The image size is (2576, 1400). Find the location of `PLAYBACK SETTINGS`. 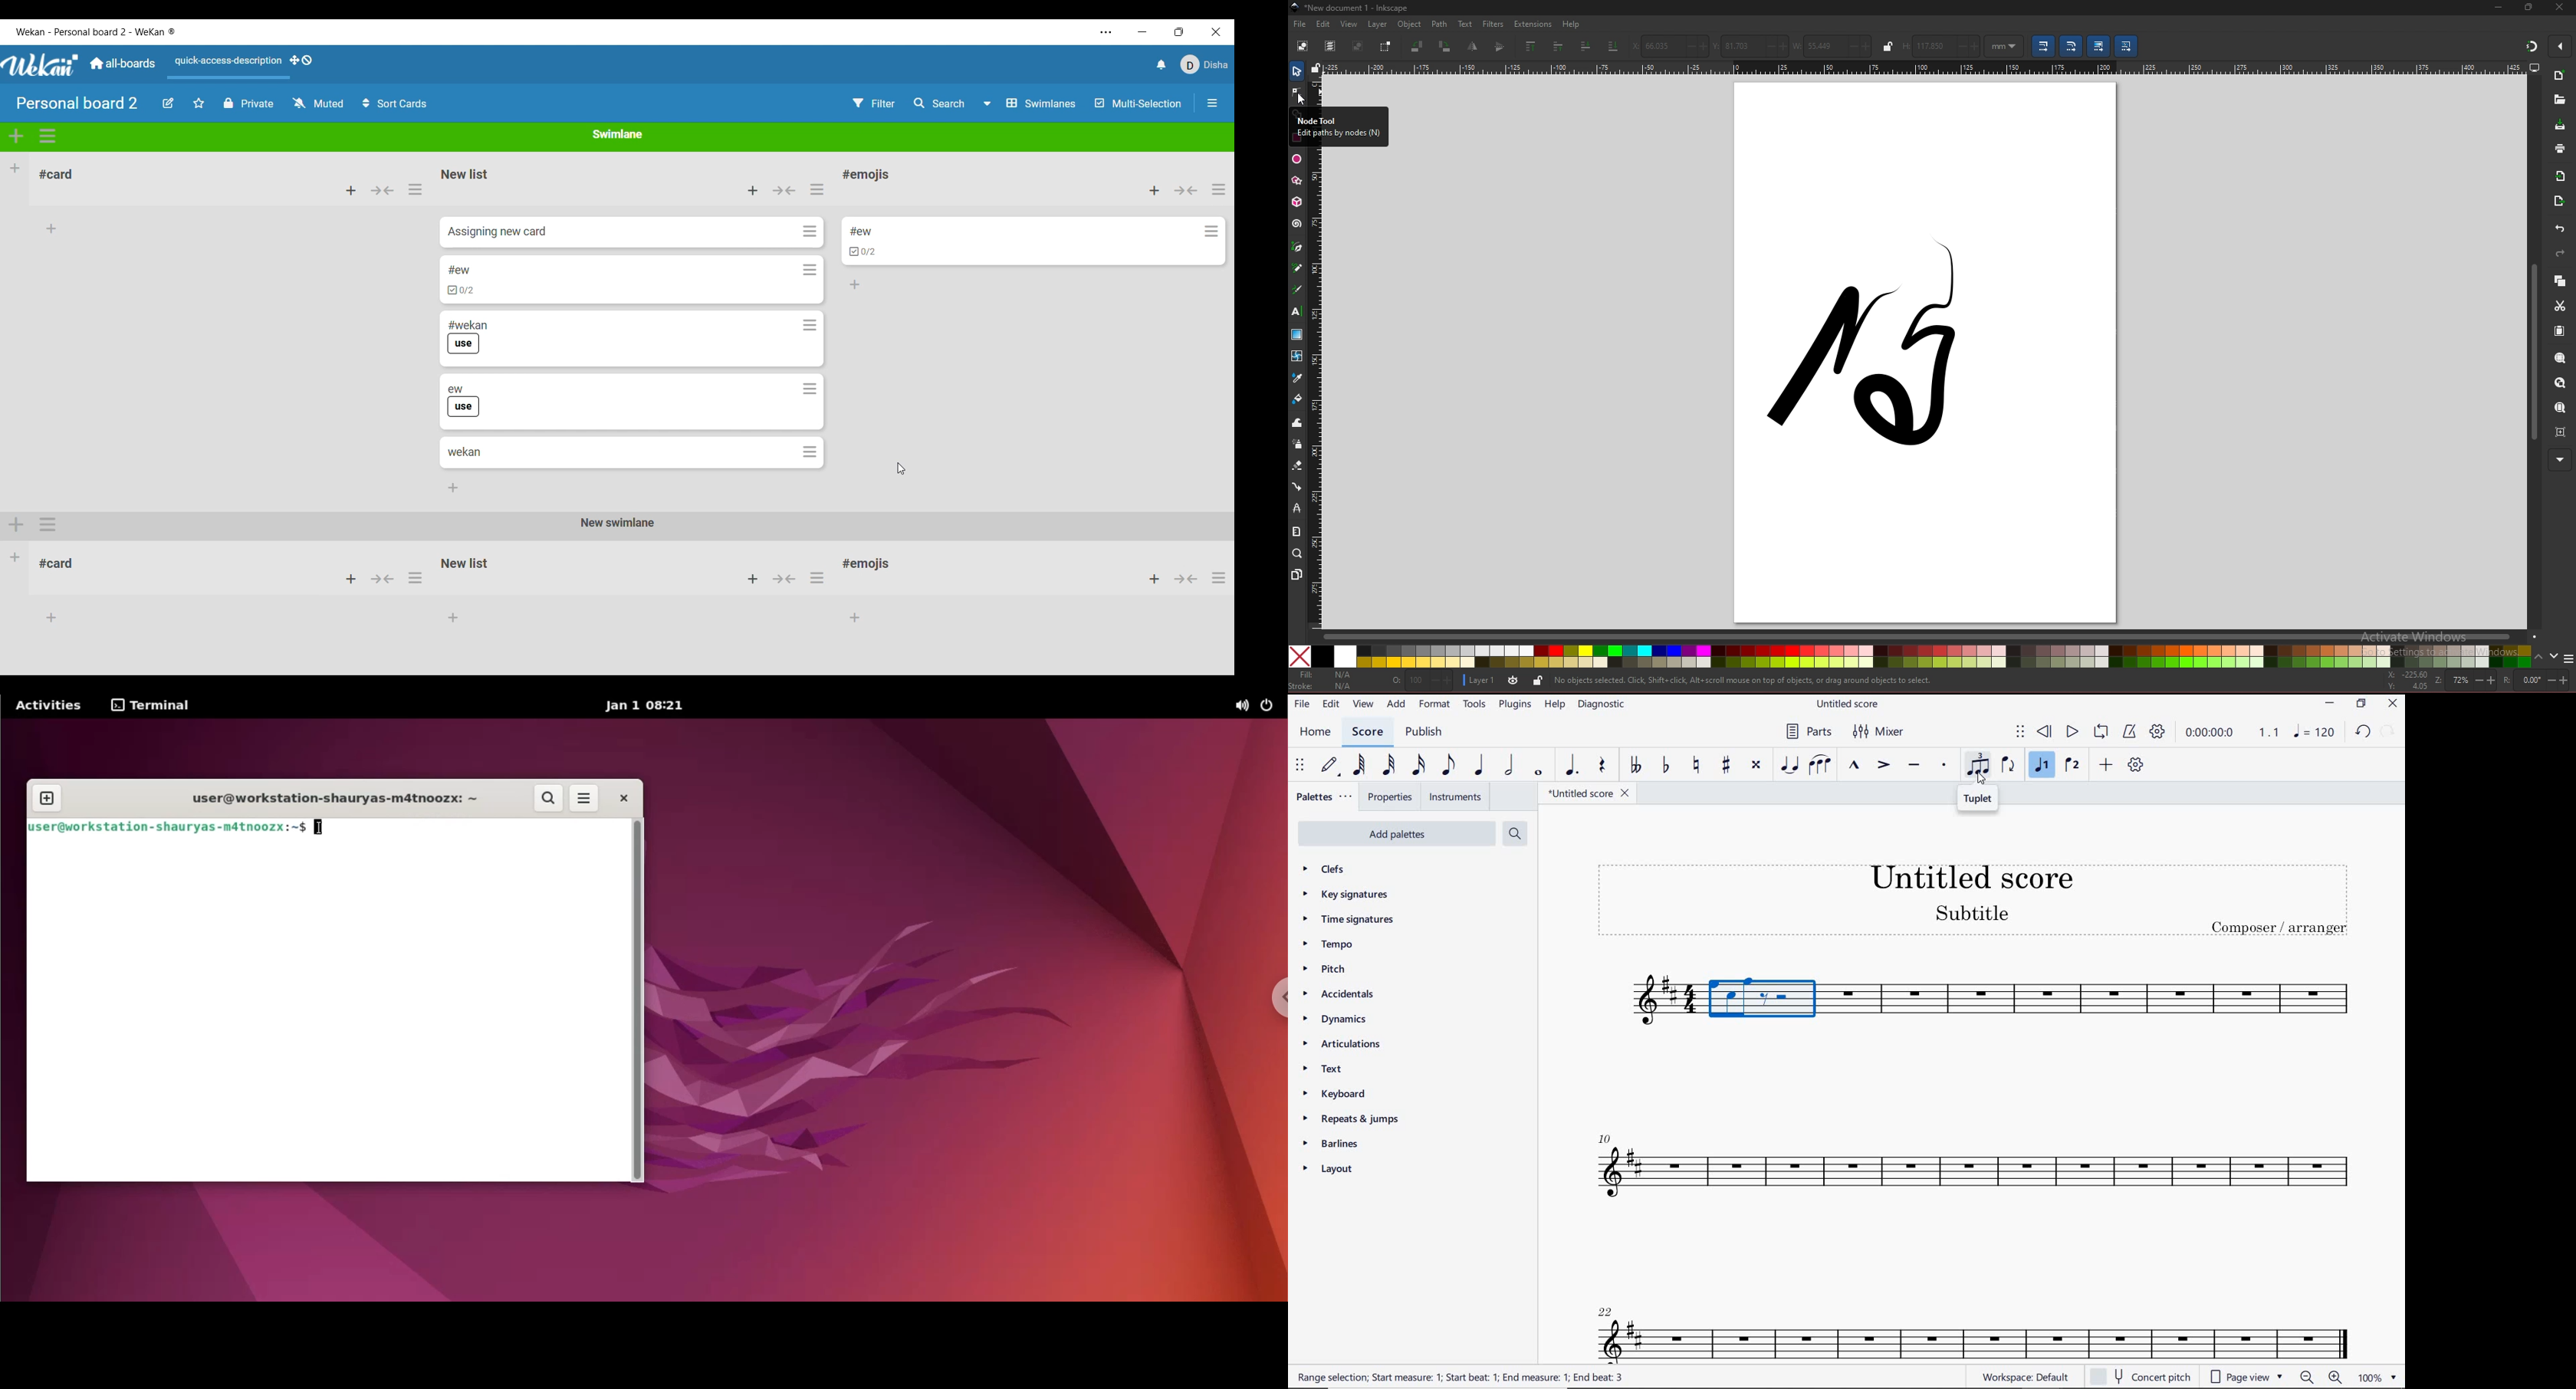

PLAYBACK SETTINGS is located at coordinates (2159, 732).